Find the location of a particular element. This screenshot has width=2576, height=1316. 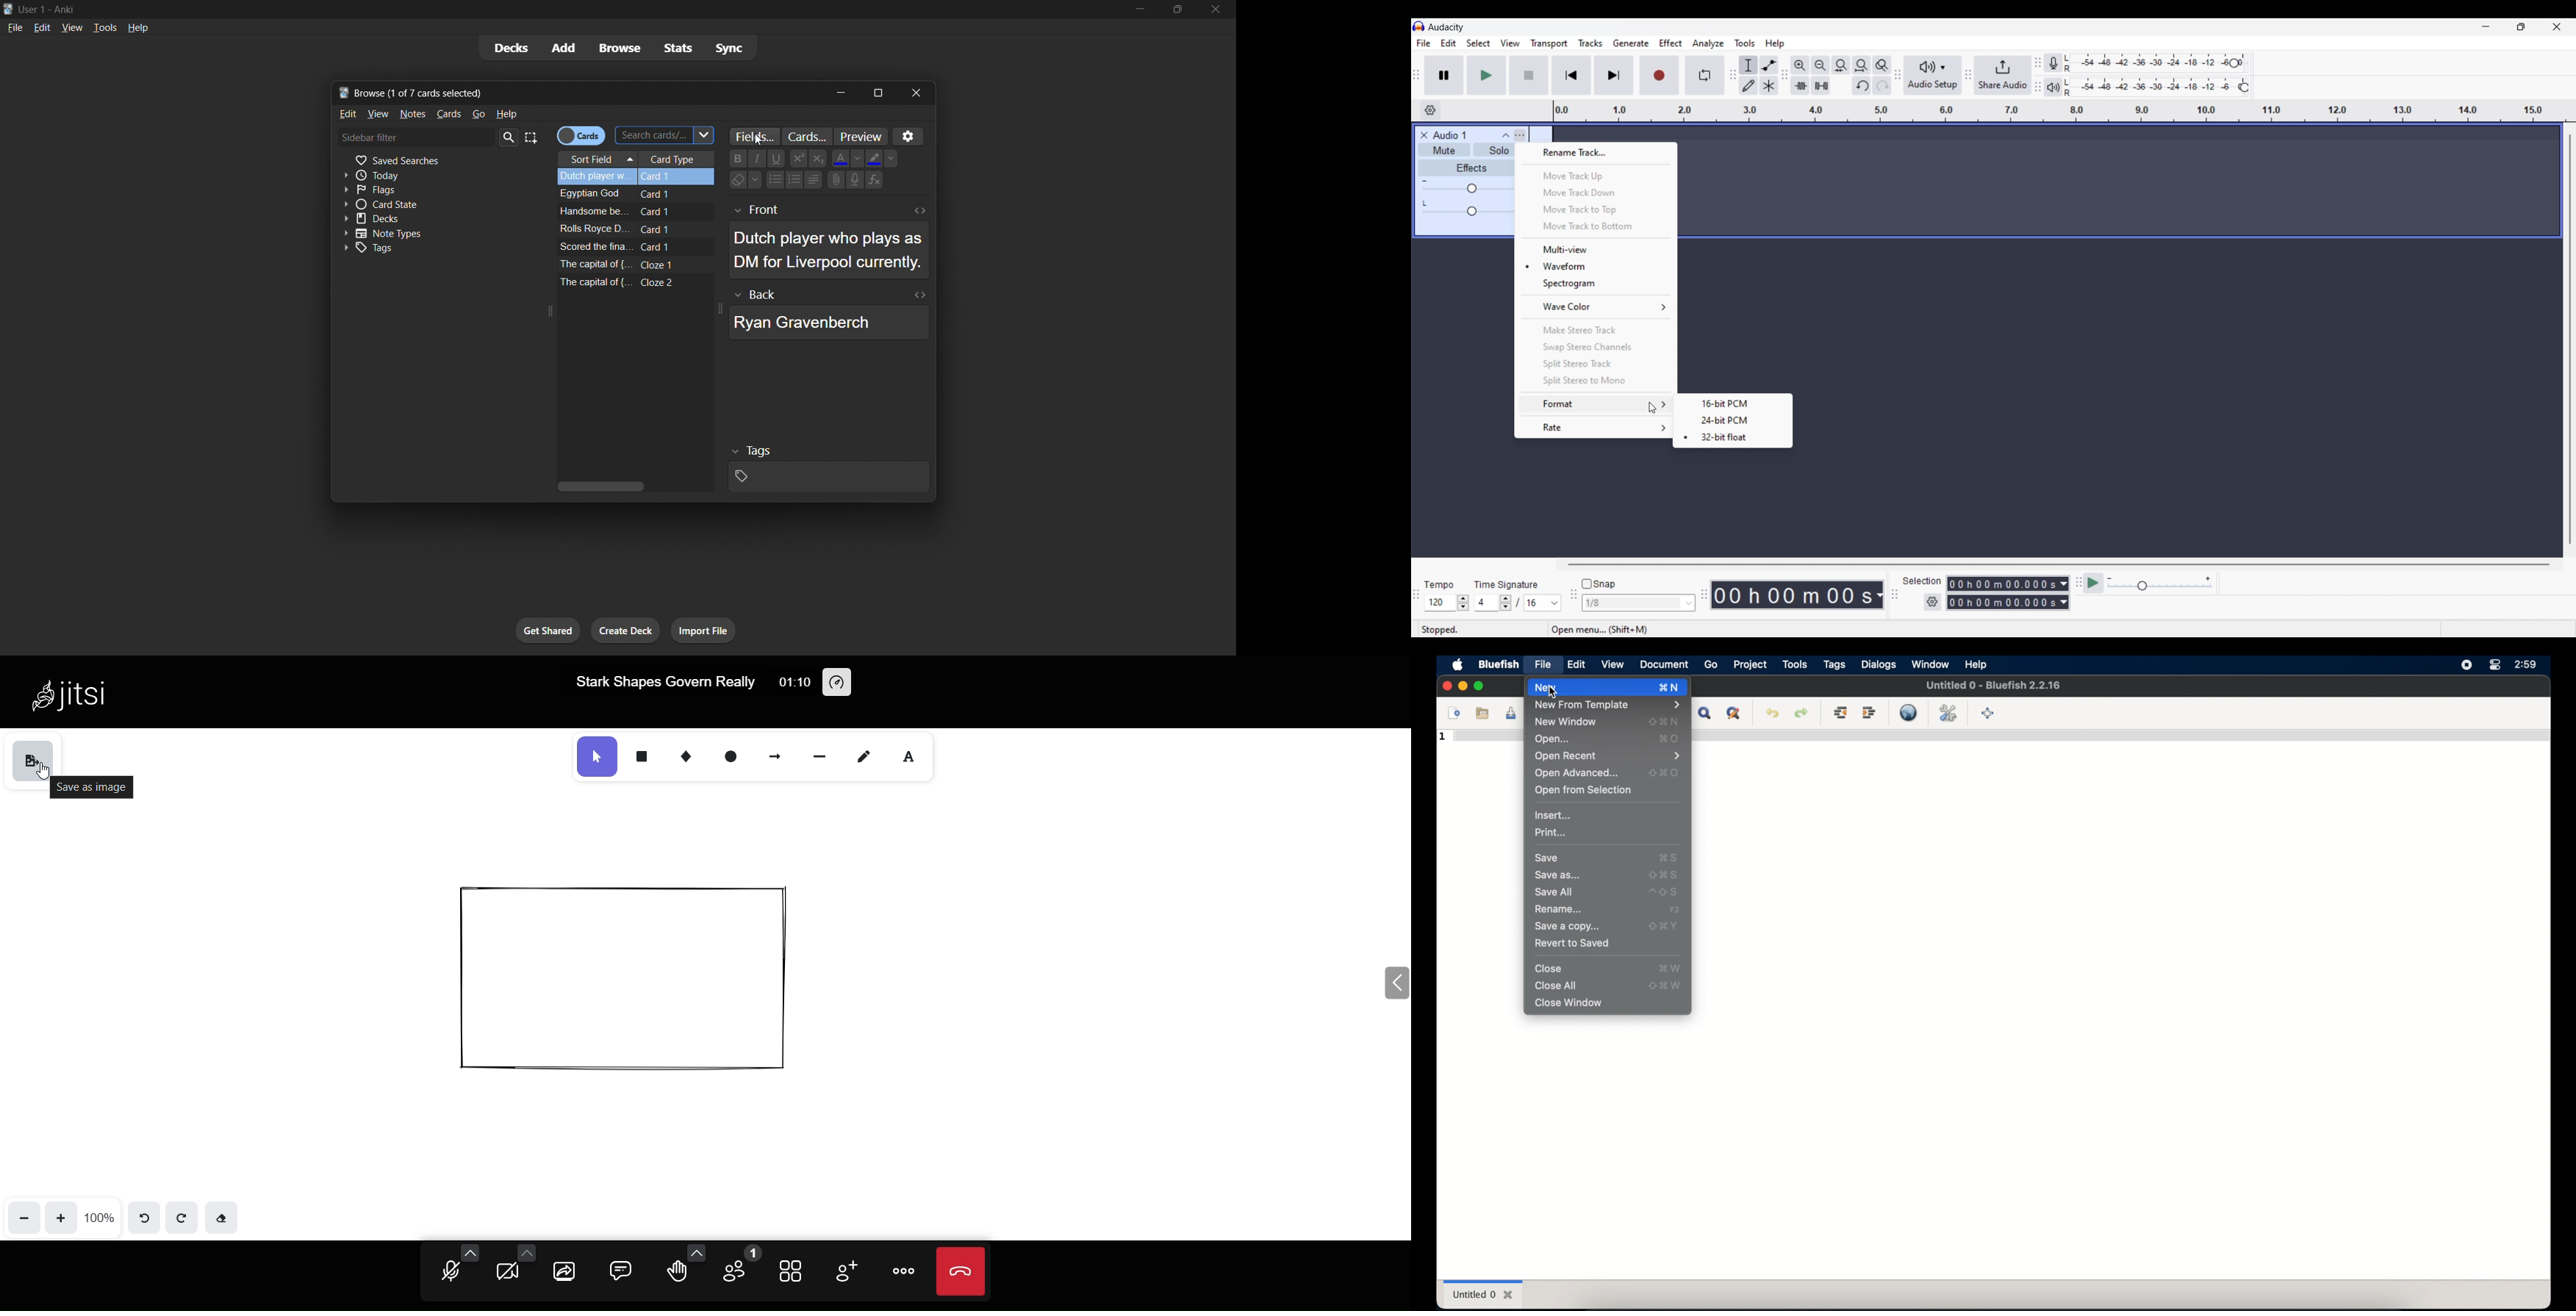

Increase/Decrease time signature is located at coordinates (1506, 603).